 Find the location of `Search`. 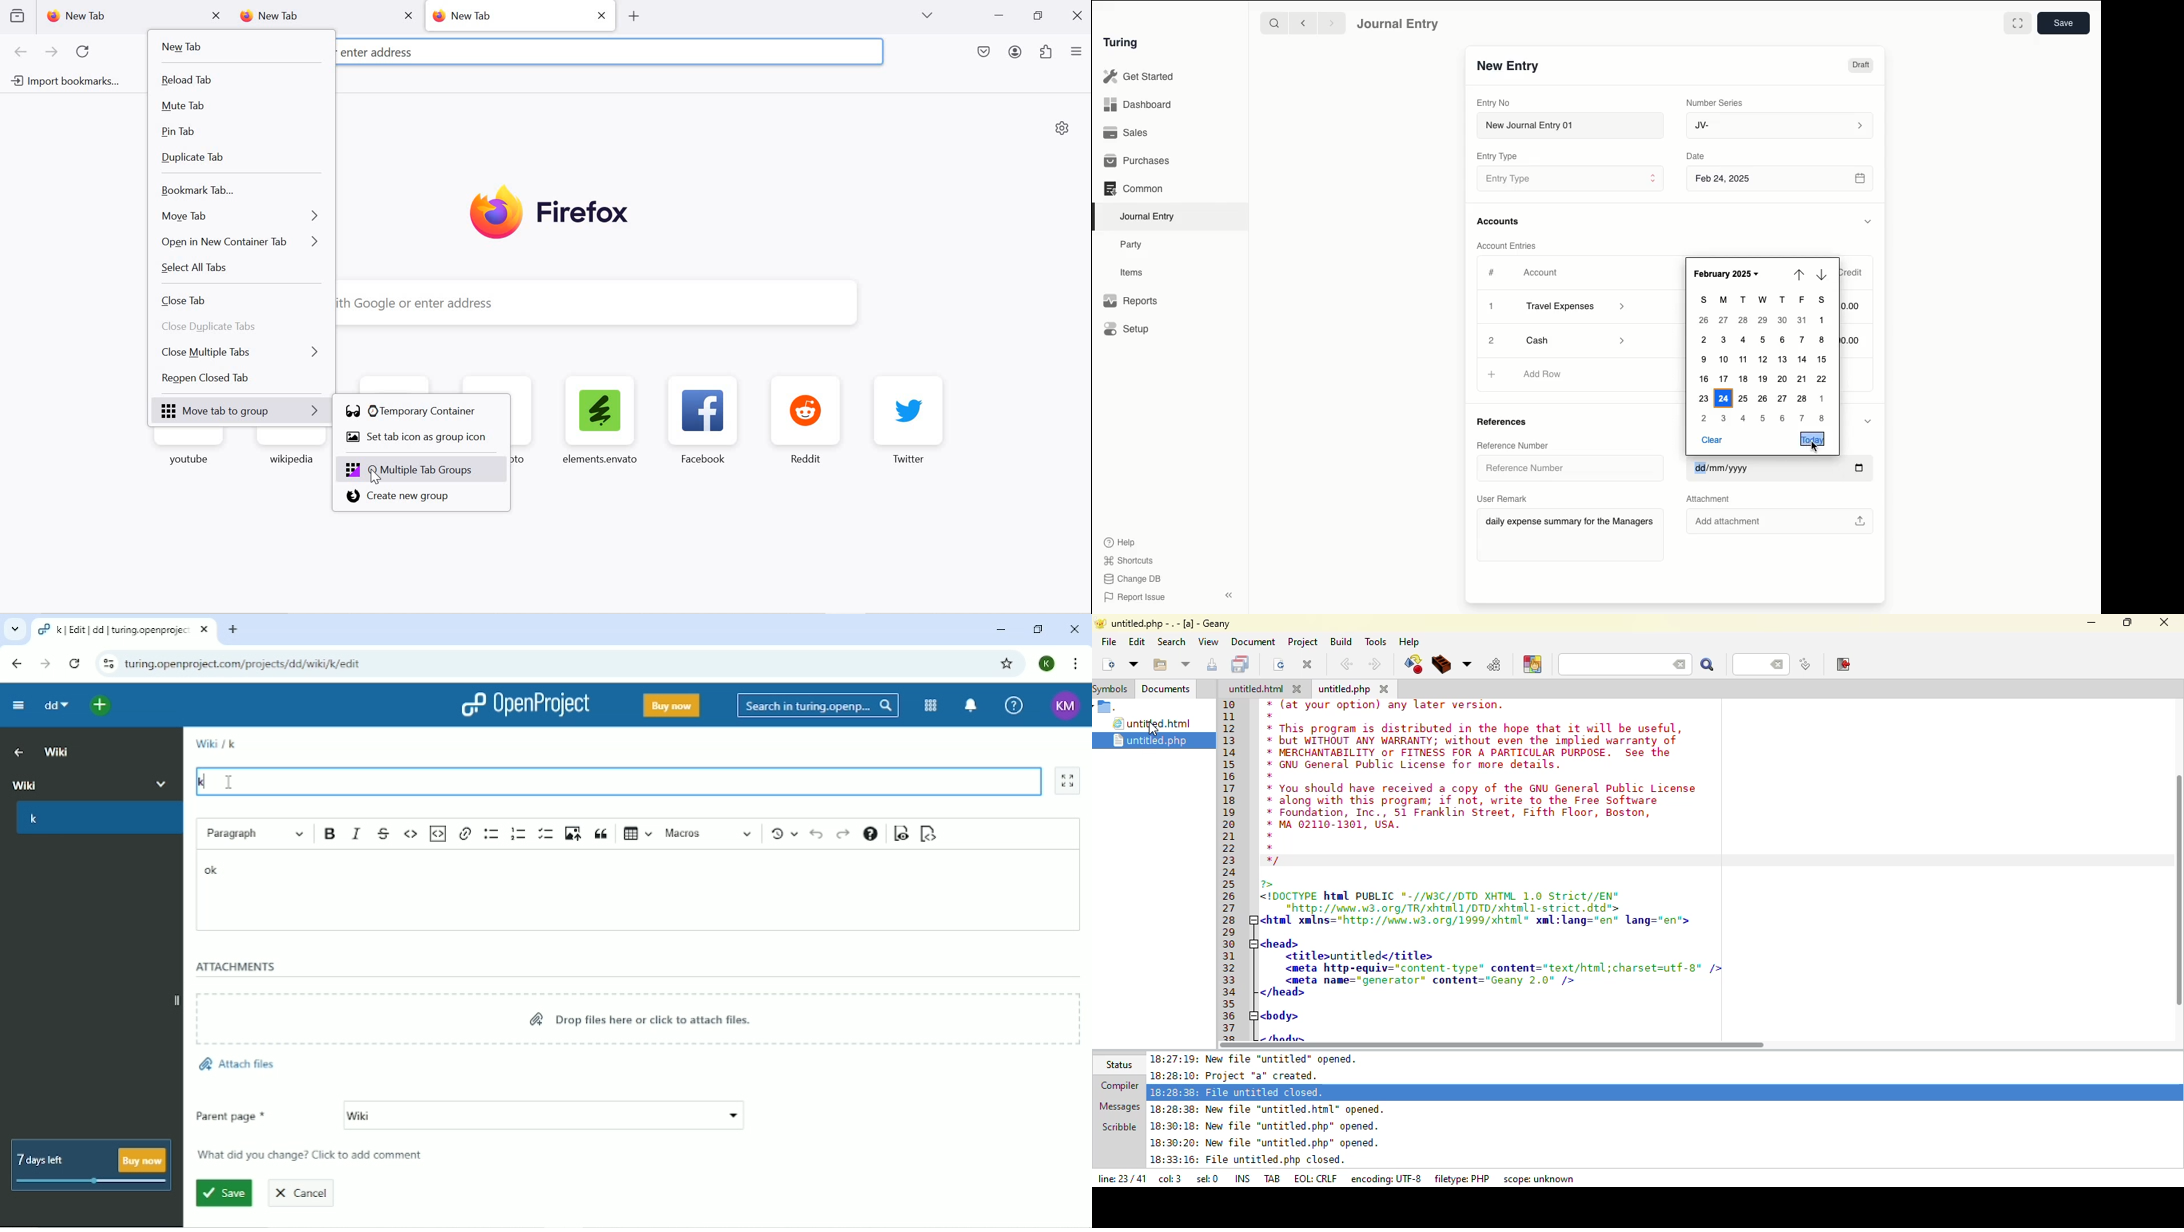

Search is located at coordinates (1274, 22).